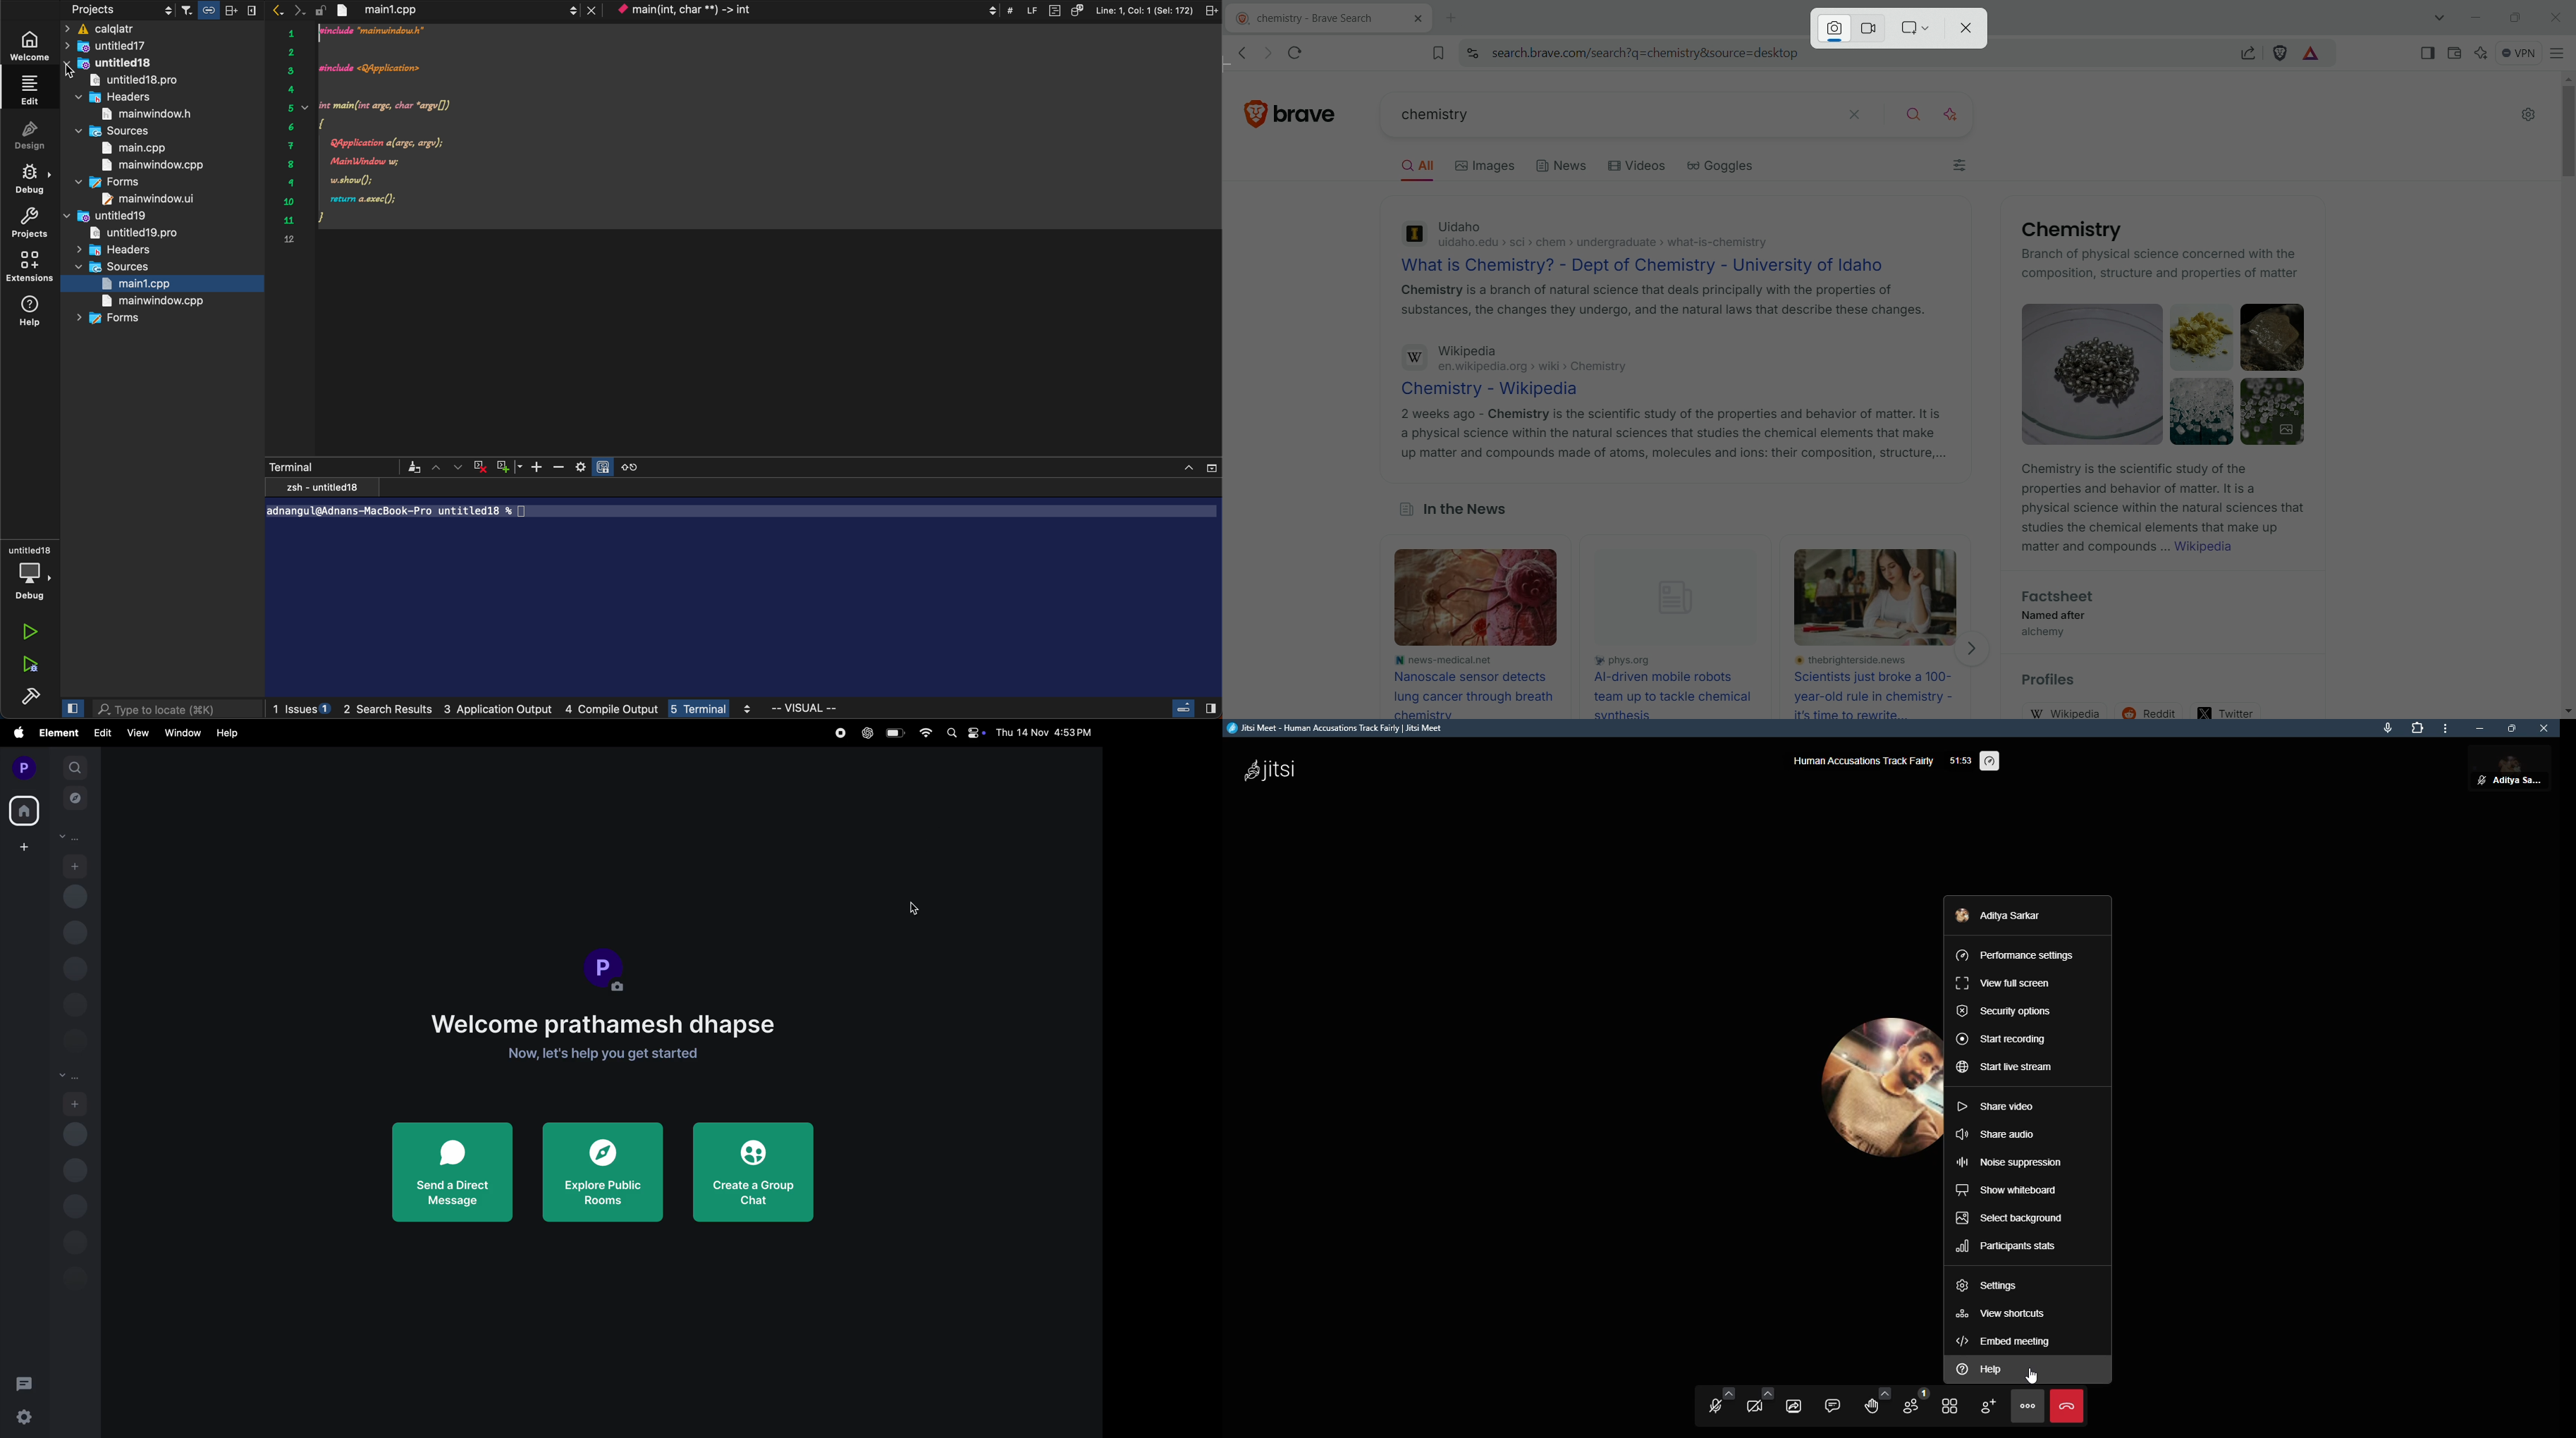  I want to click on untitled 18, so click(115, 64).